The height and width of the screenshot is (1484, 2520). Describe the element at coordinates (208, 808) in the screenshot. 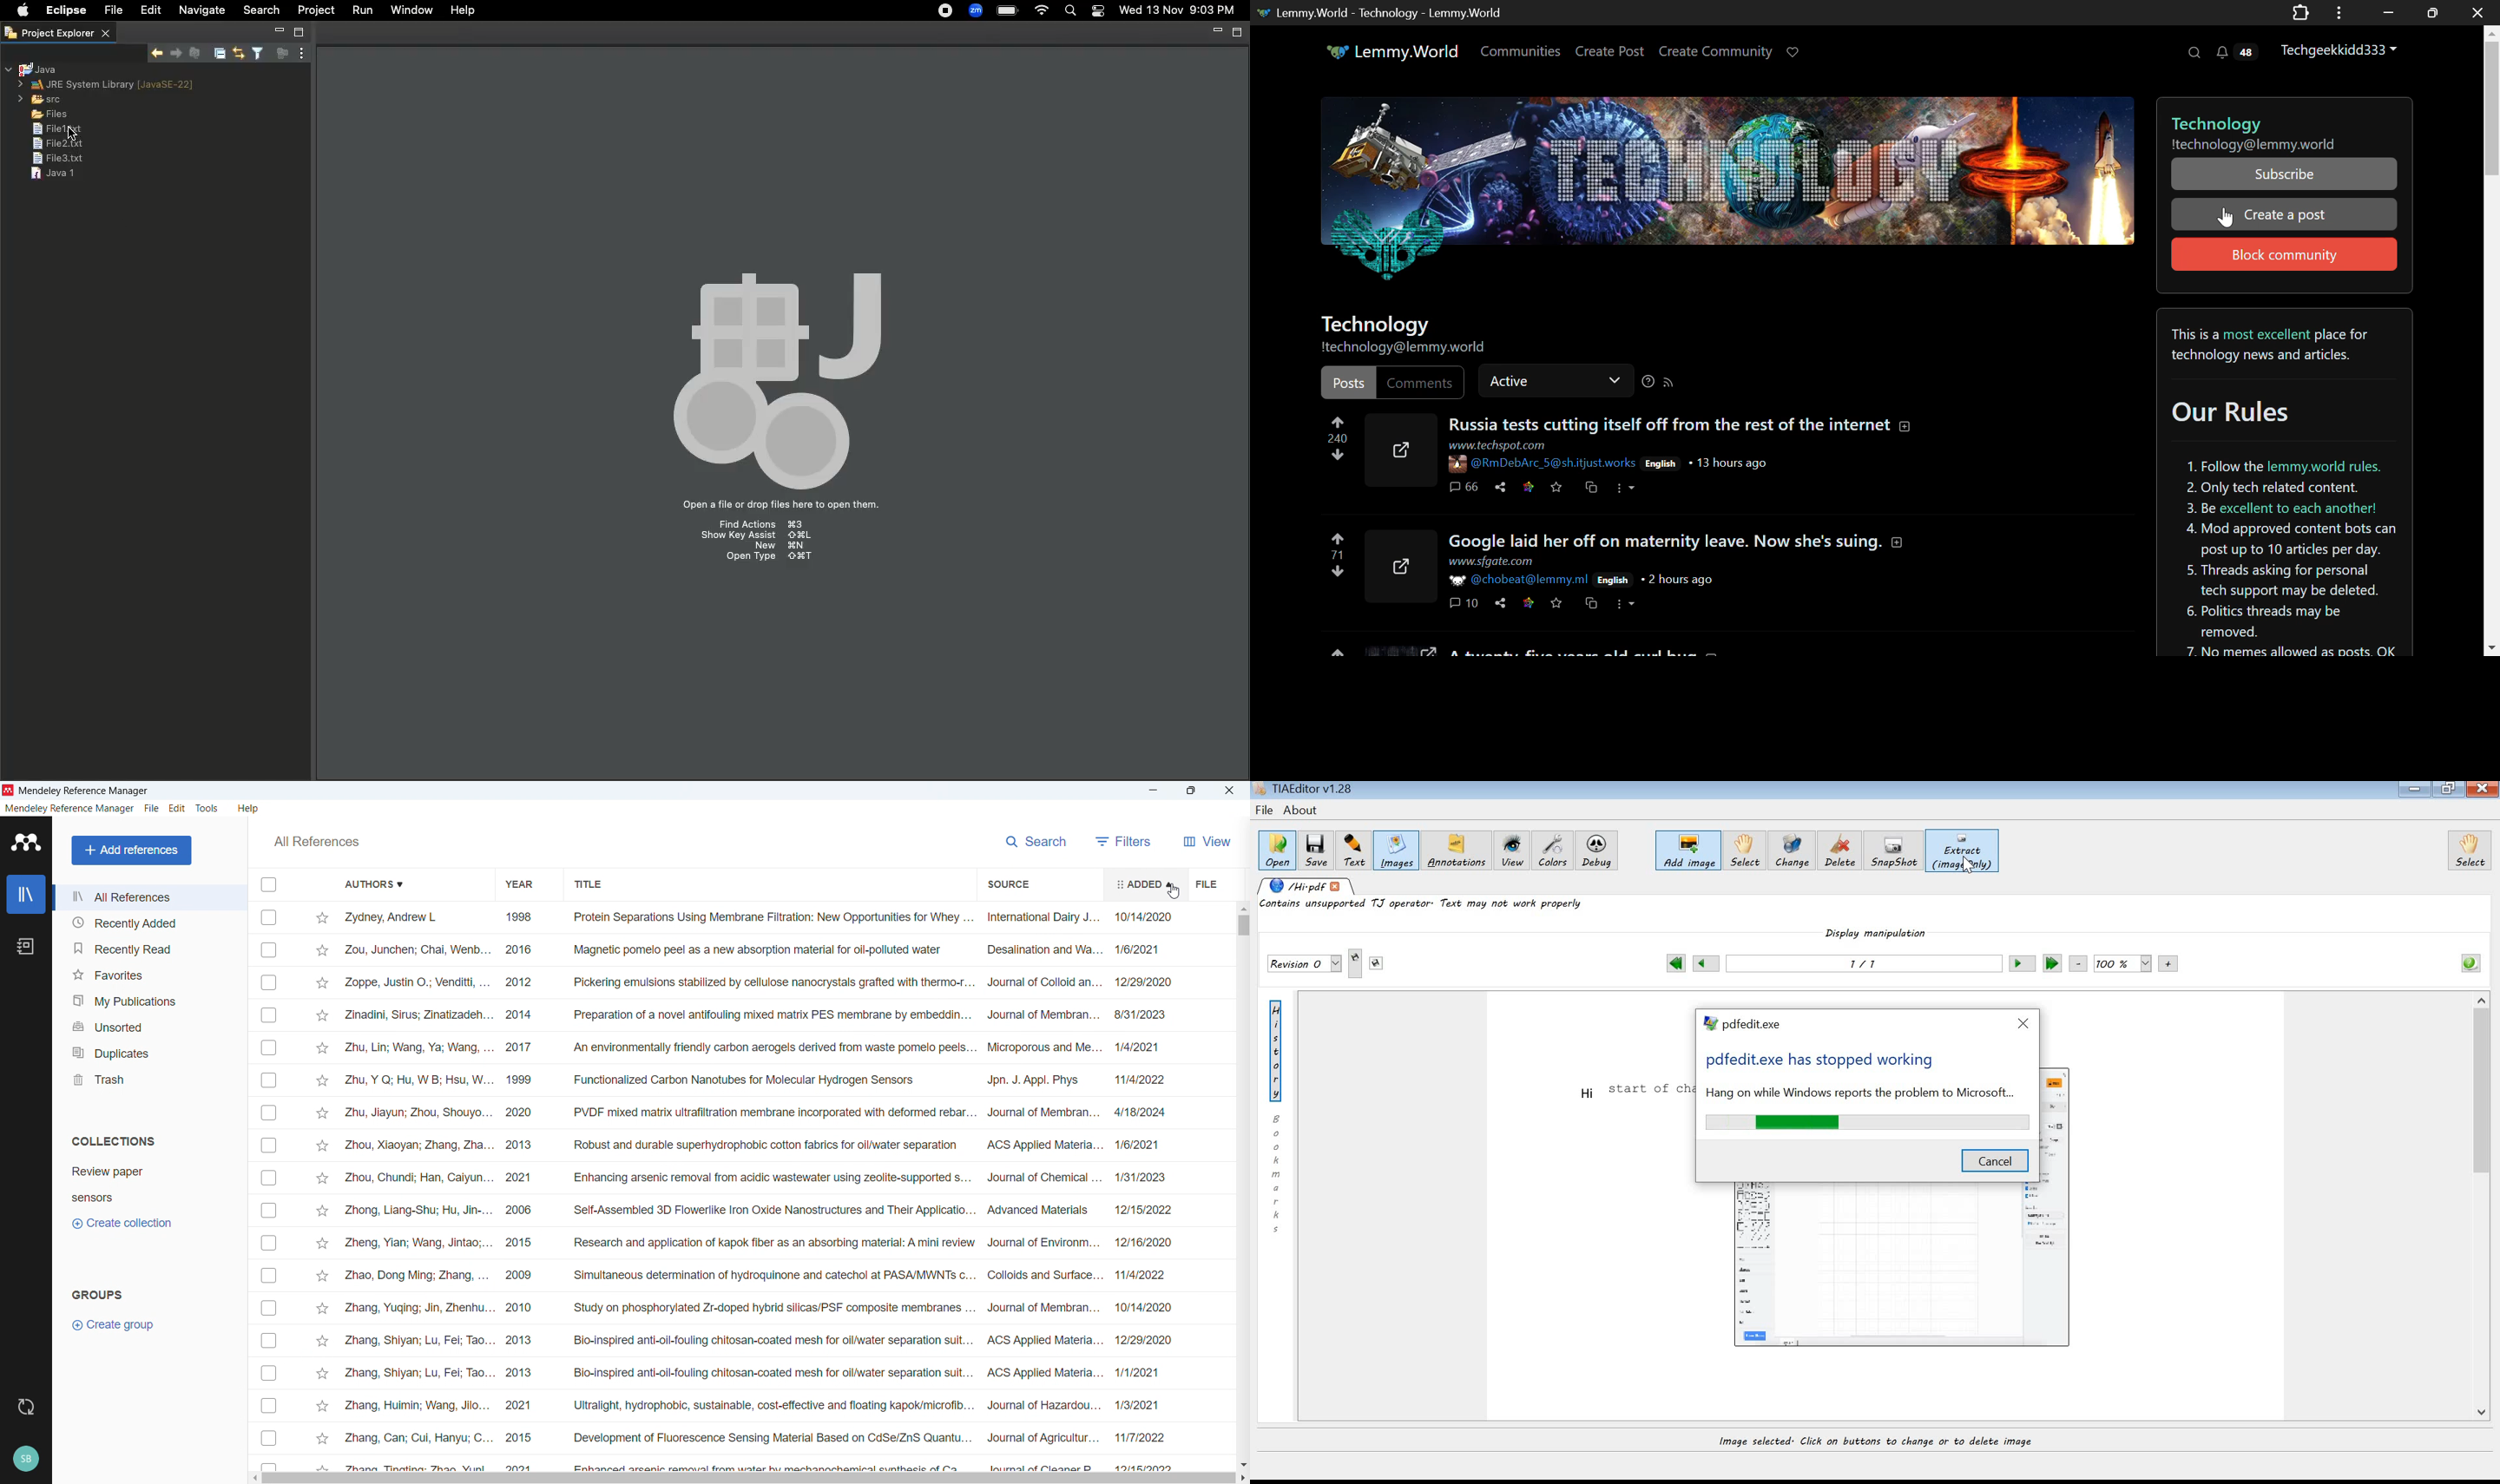

I see `tools` at that location.